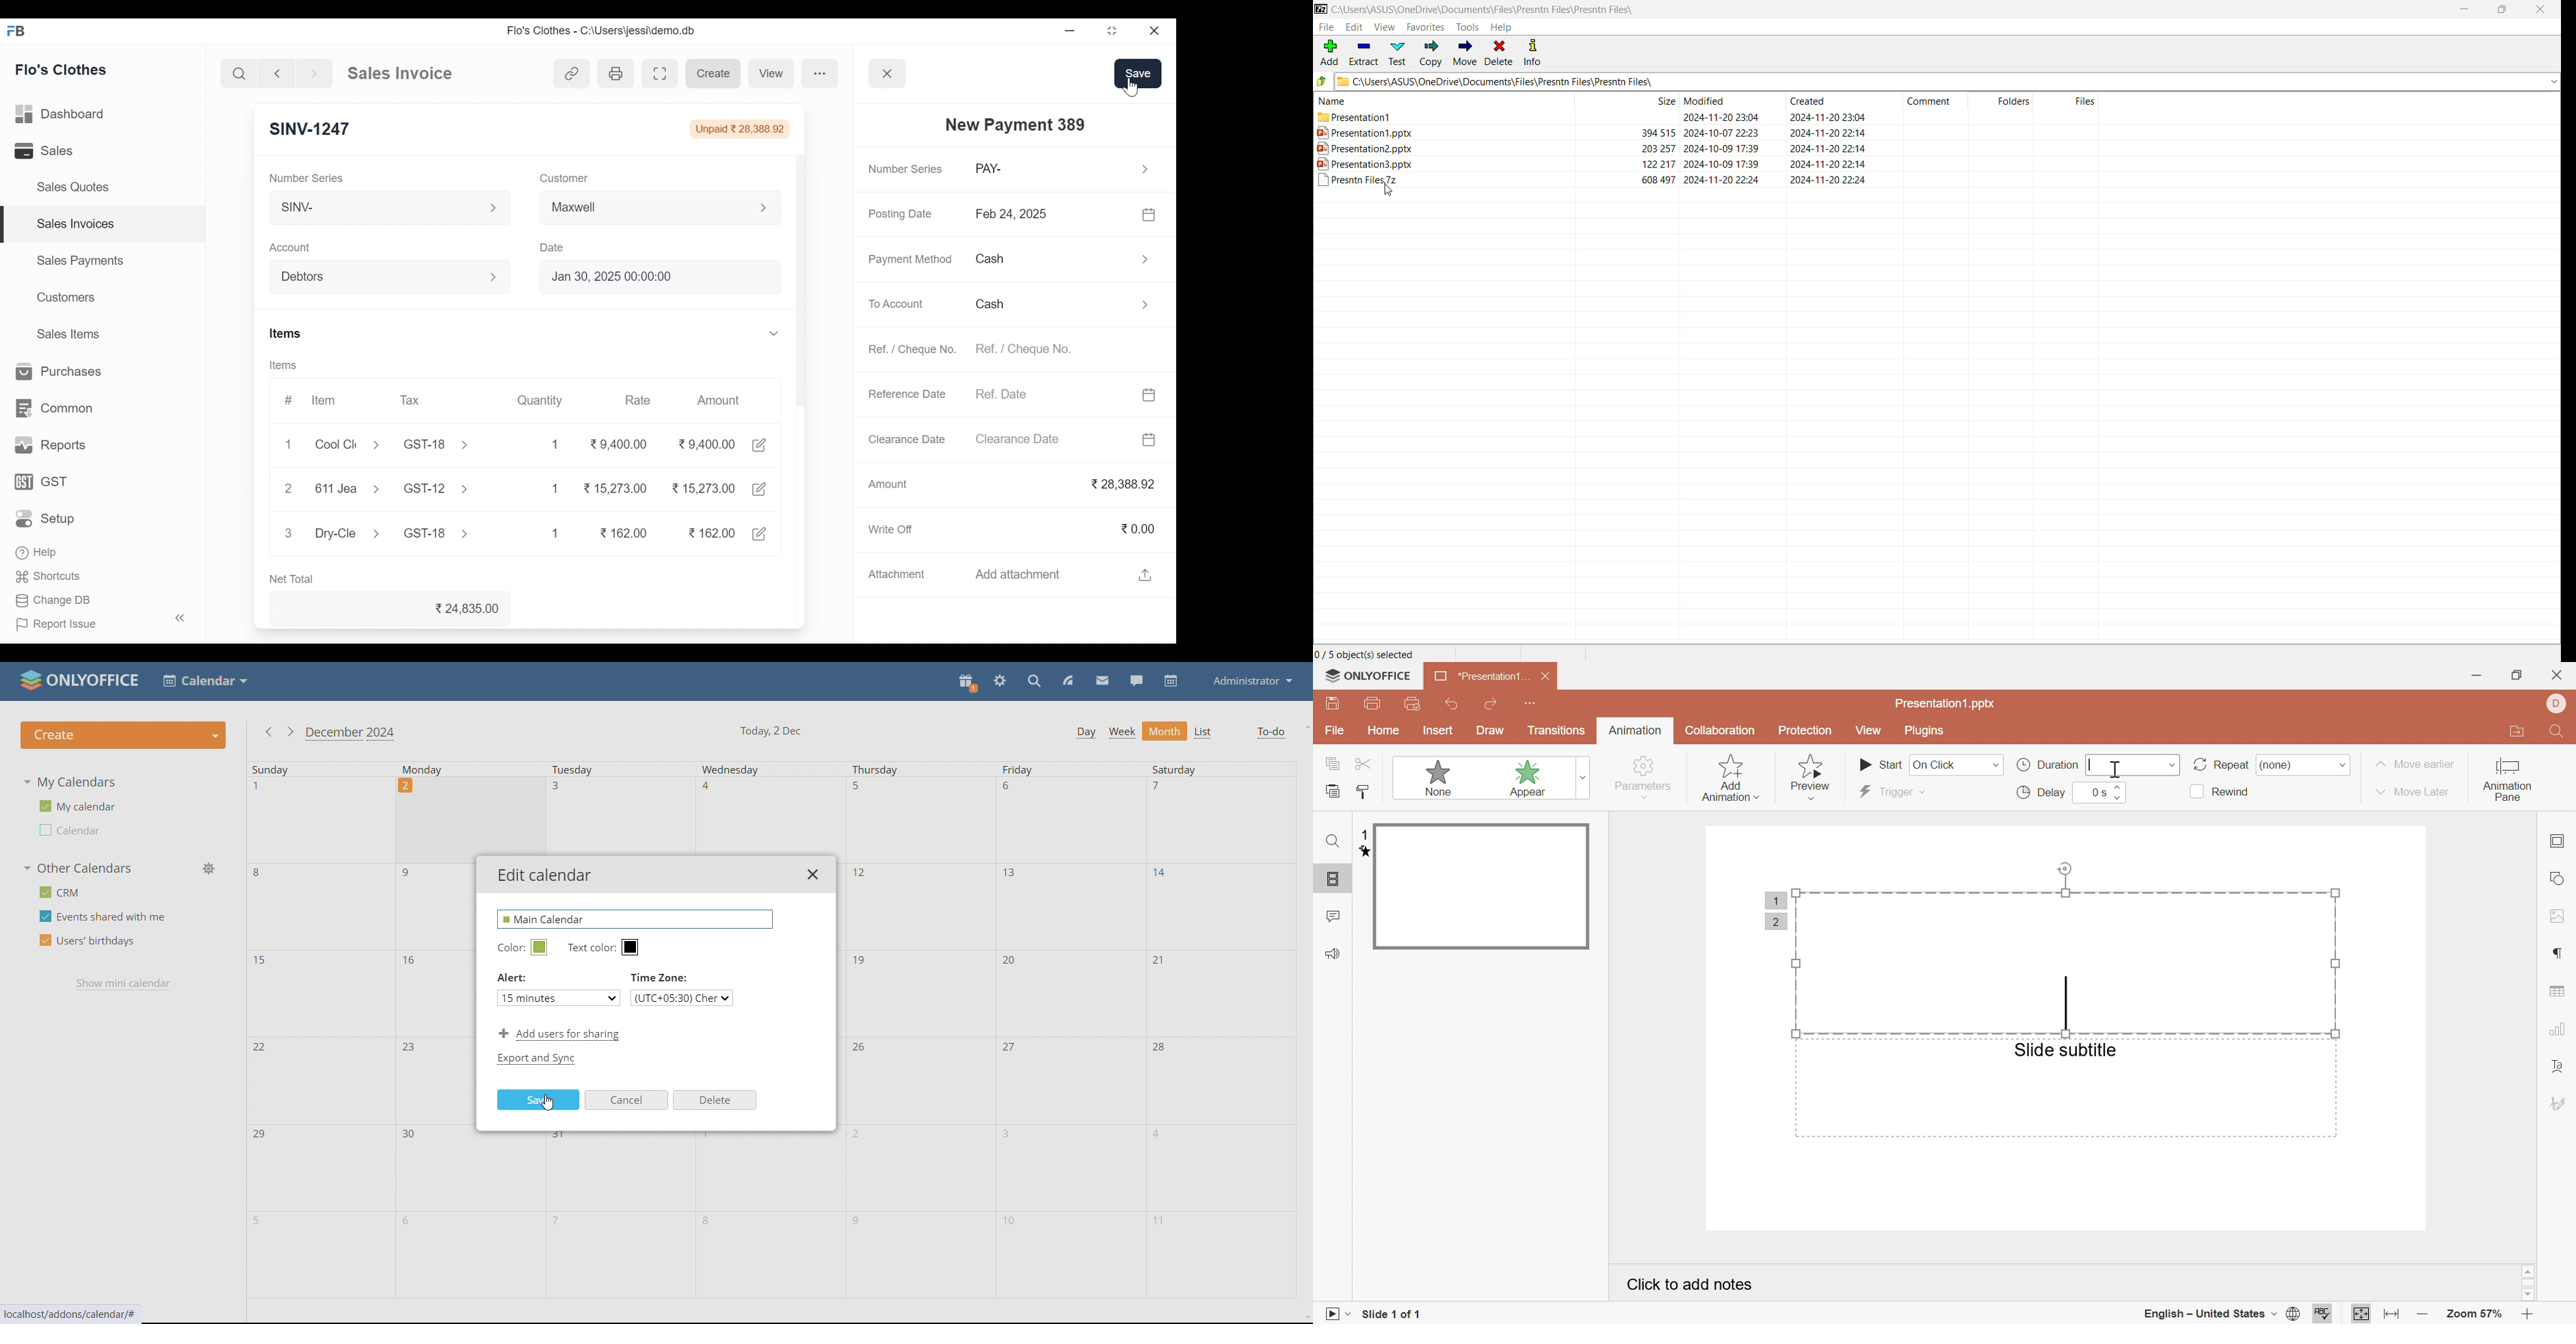 The width and height of the screenshot is (2576, 1344). I want to click on 1, so click(558, 443).